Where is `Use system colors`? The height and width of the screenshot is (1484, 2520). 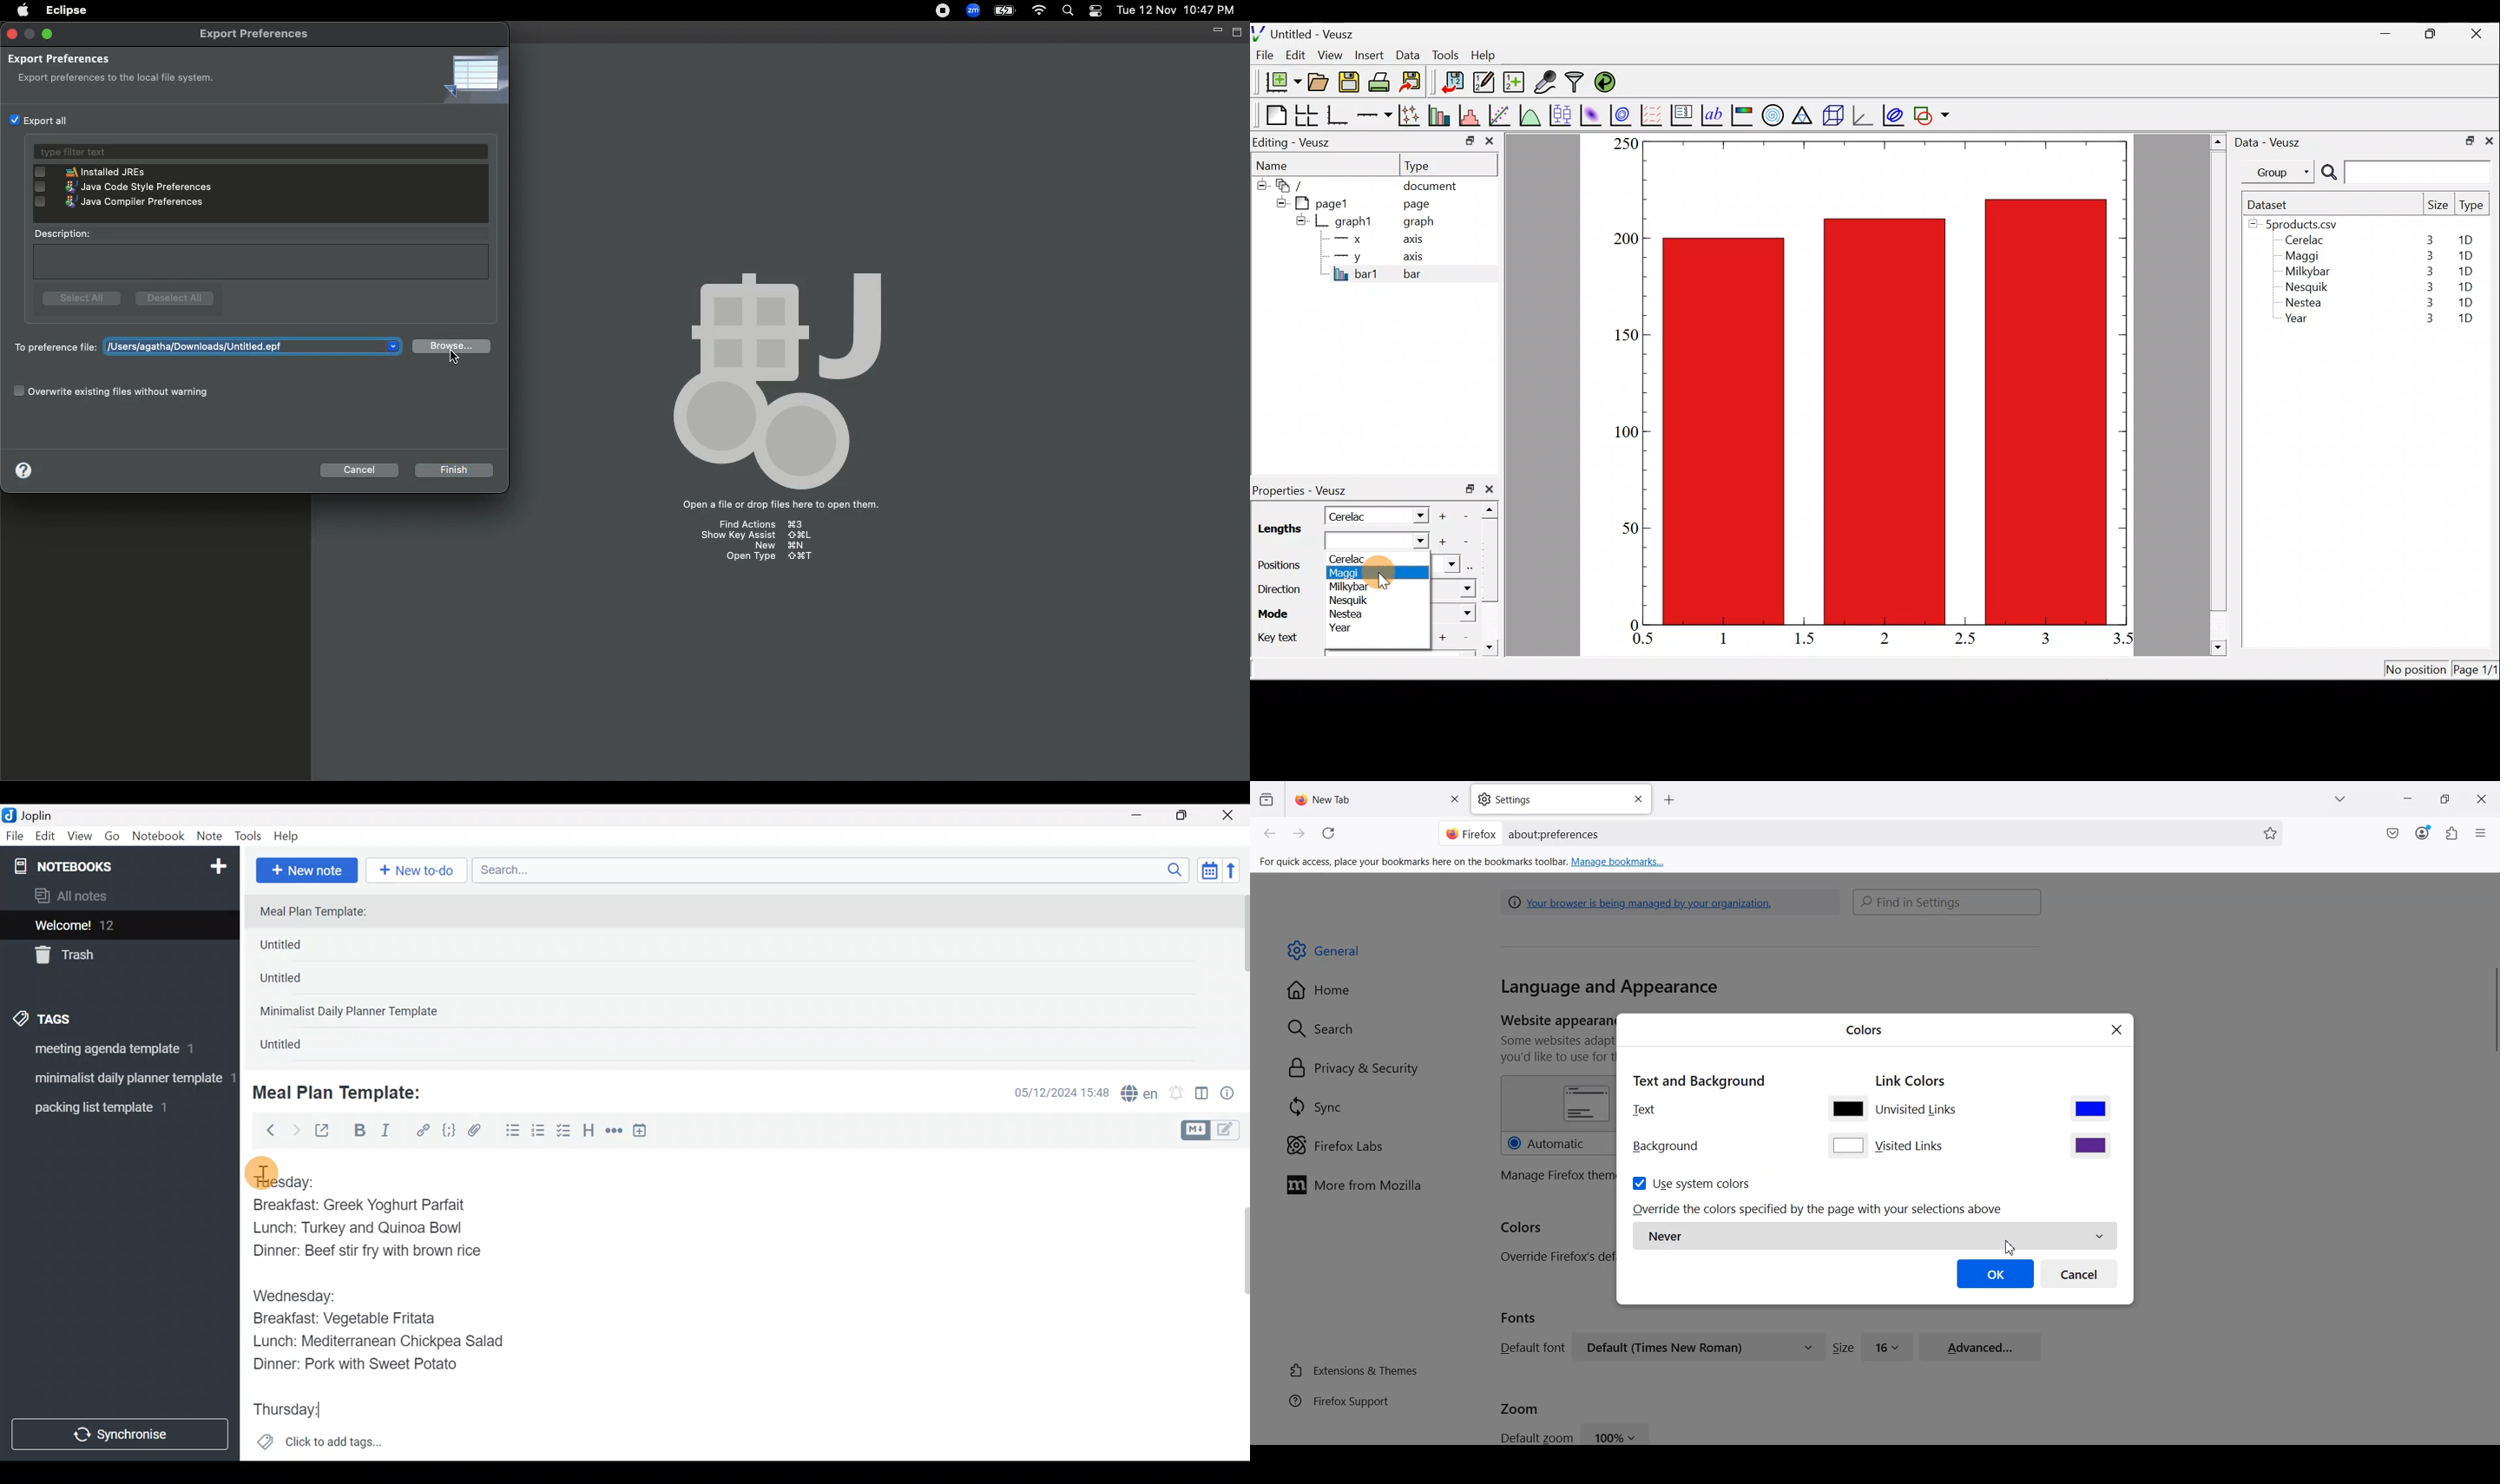
Use system colors is located at coordinates (1690, 1183).